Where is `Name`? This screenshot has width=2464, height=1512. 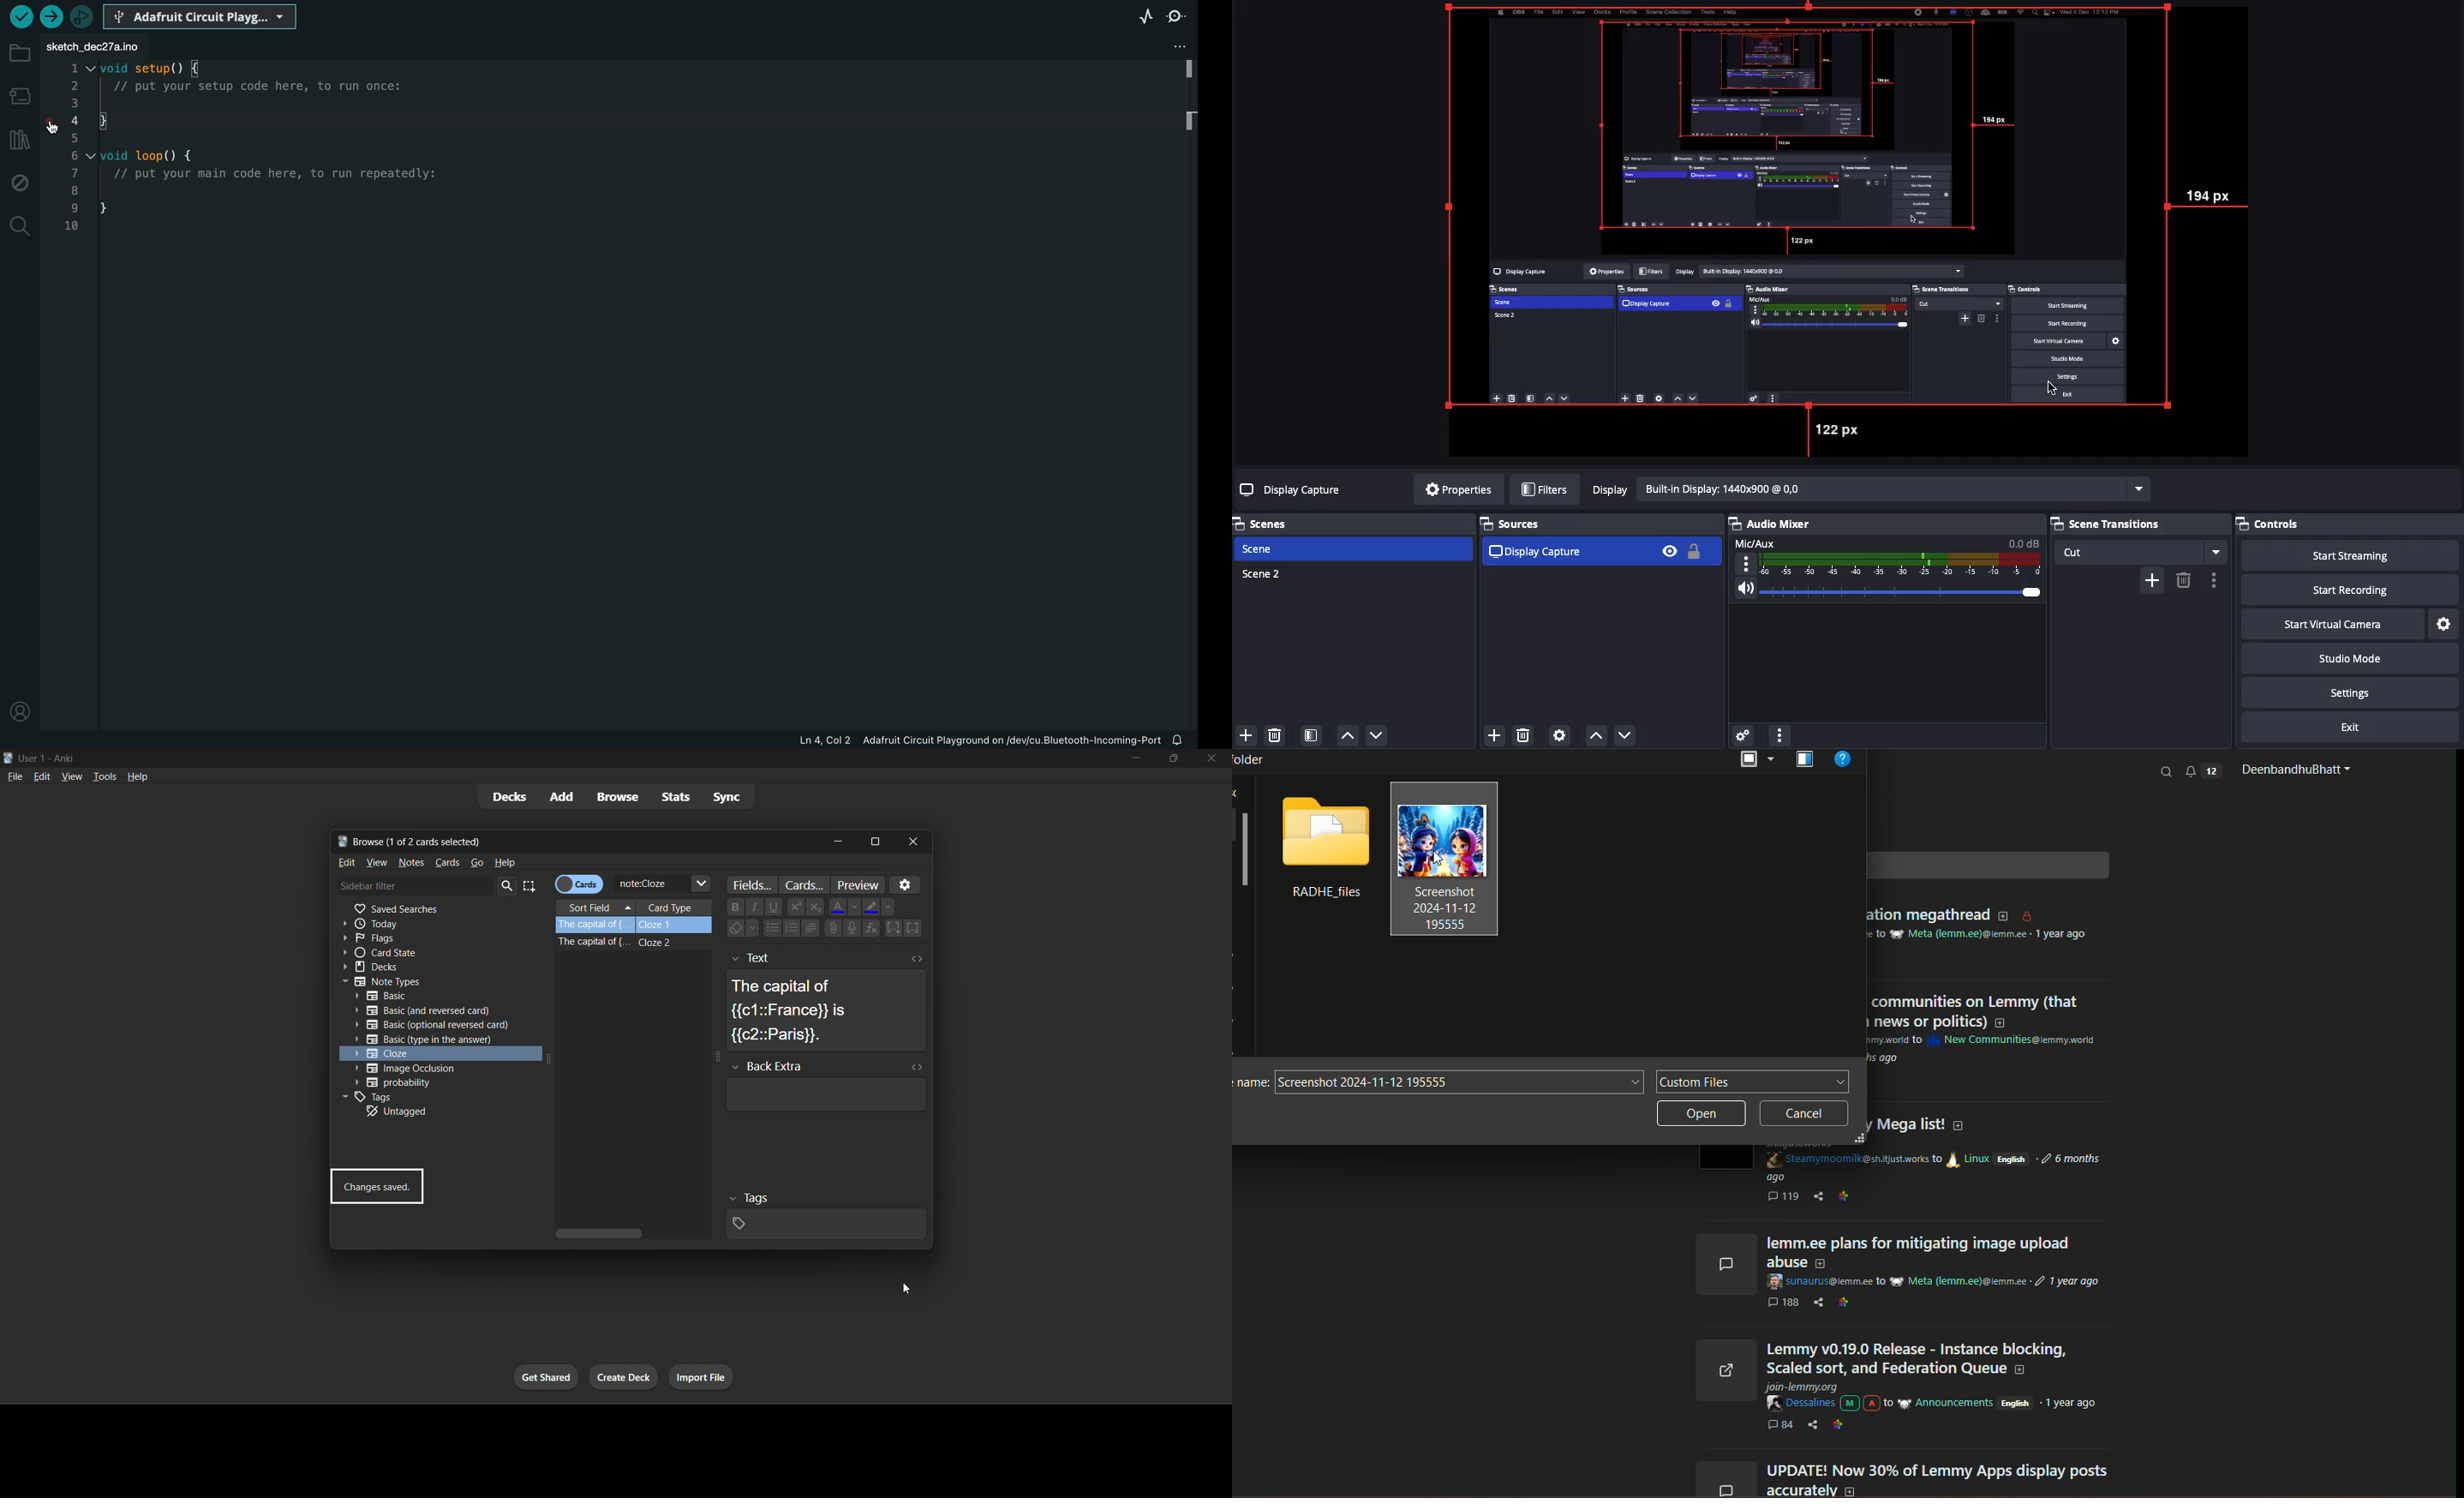 Name is located at coordinates (1250, 1084).